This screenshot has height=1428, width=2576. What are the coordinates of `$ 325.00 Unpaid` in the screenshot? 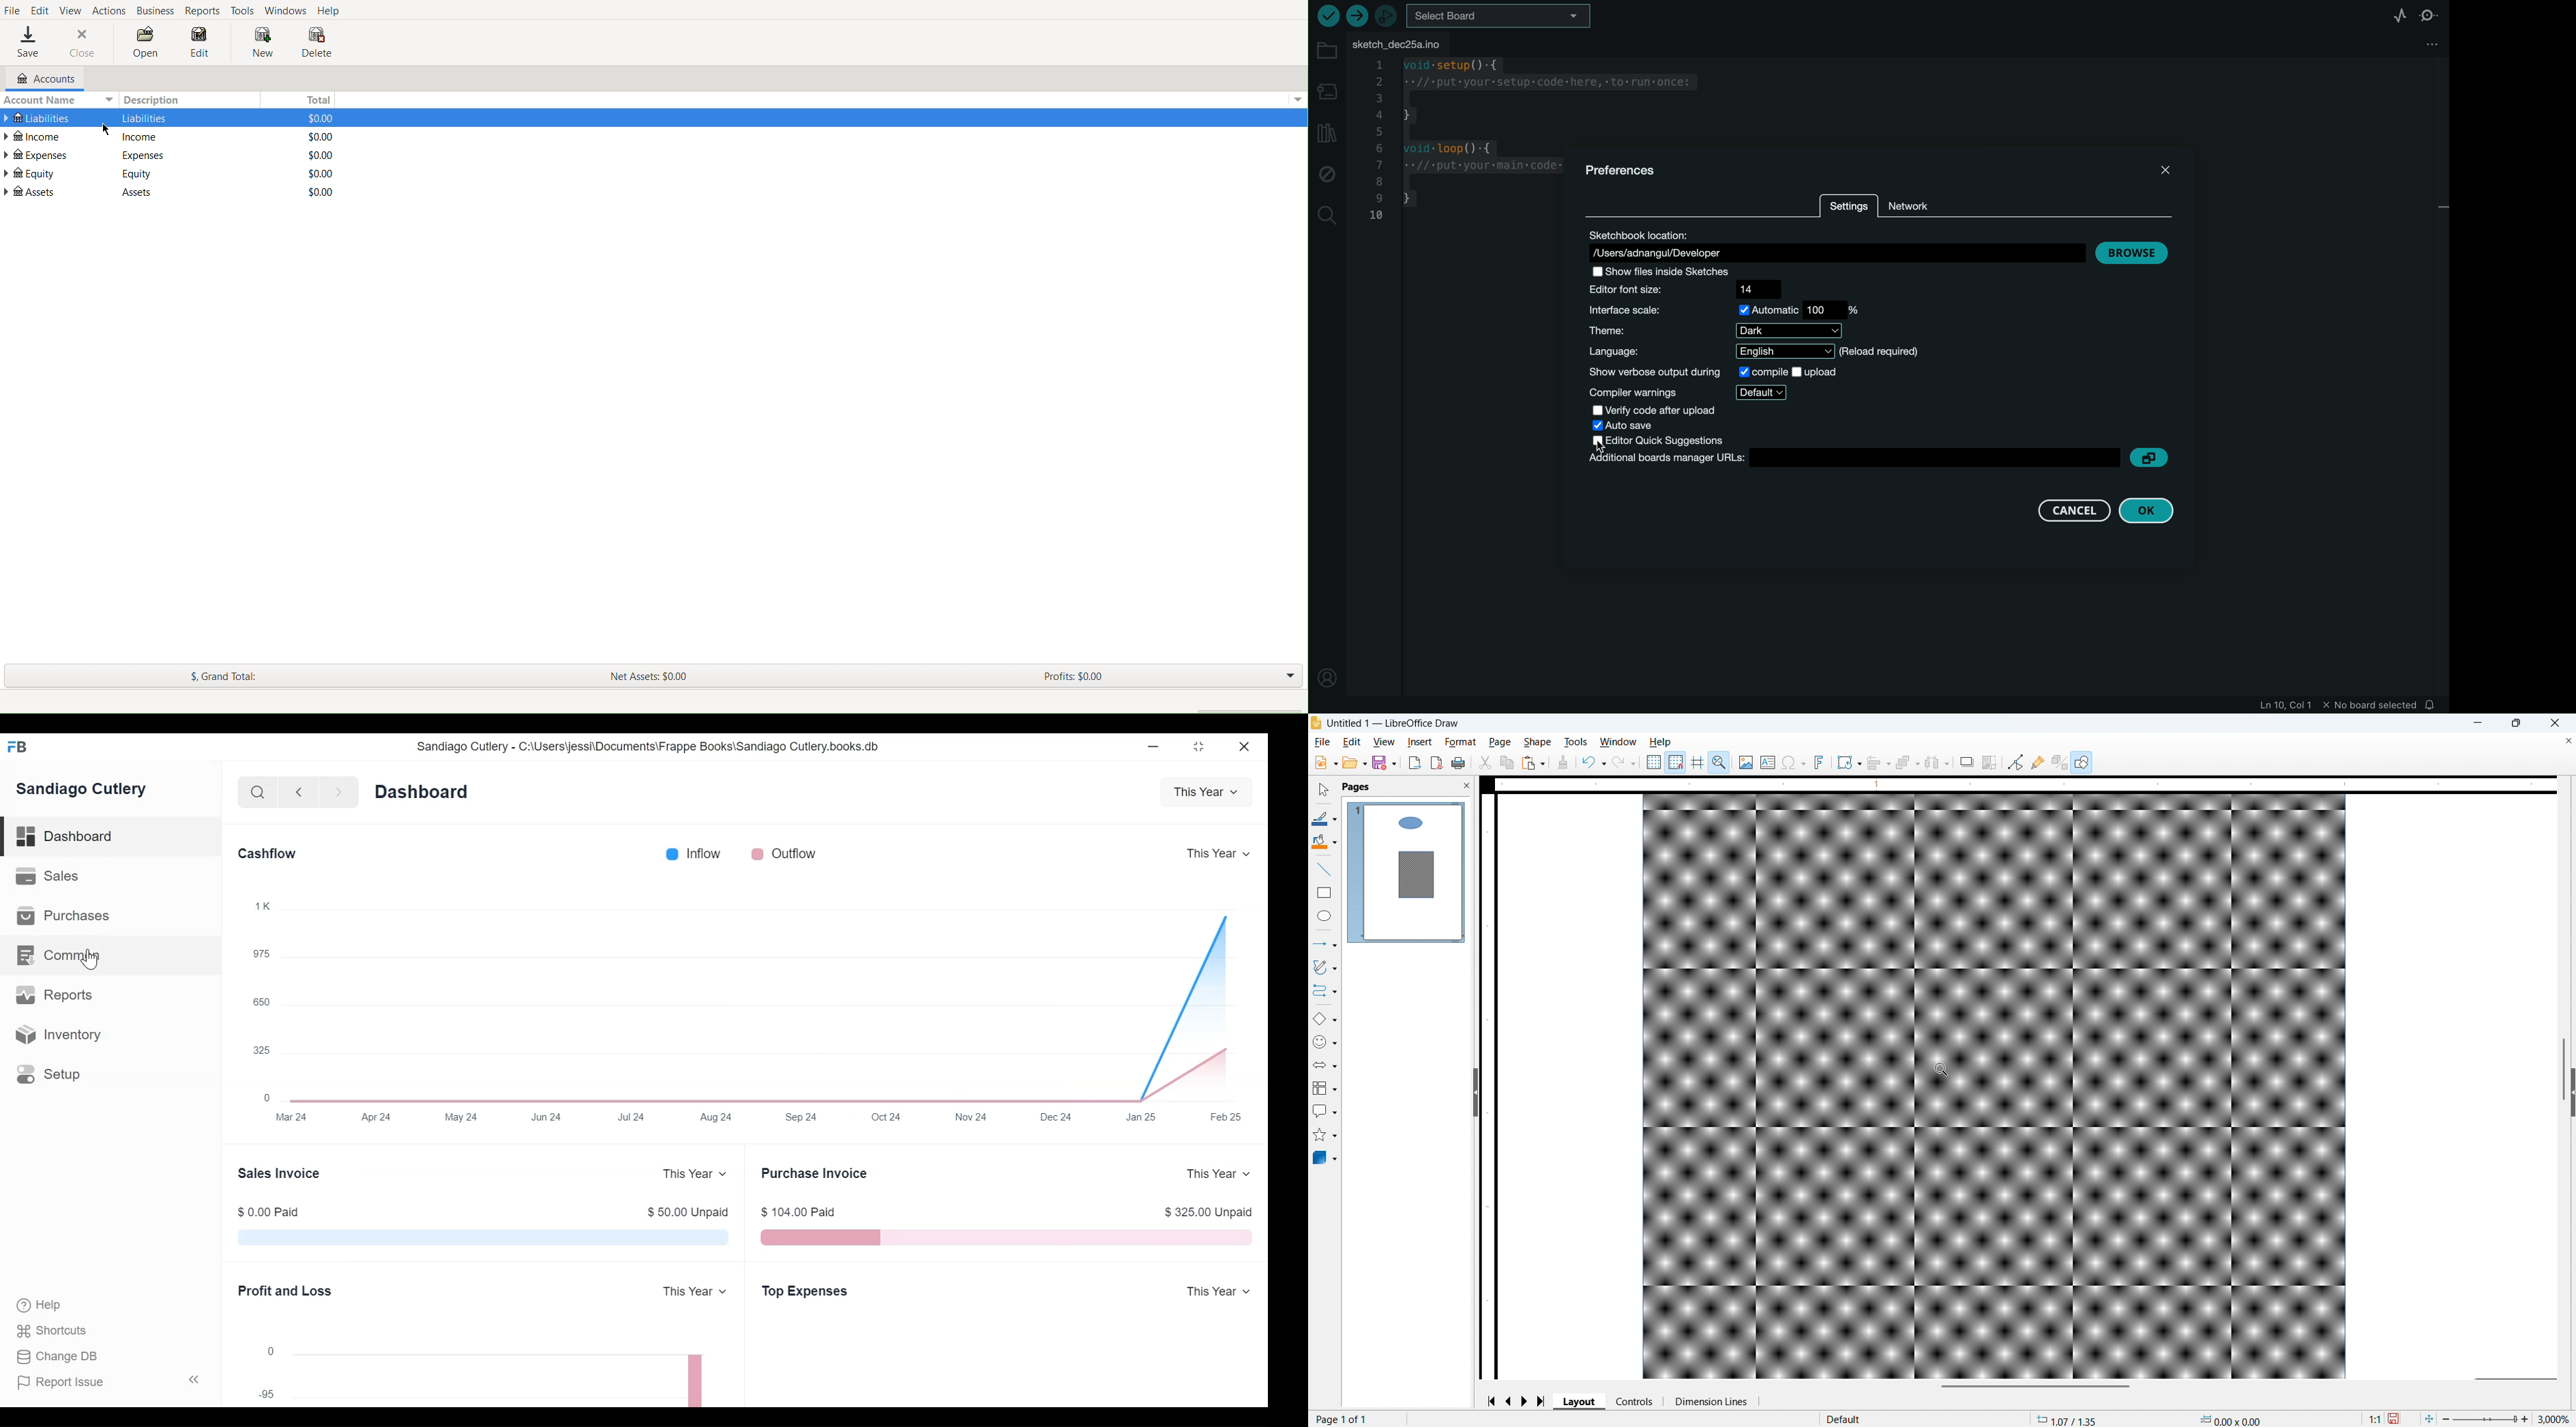 It's located at (1211, 1214).